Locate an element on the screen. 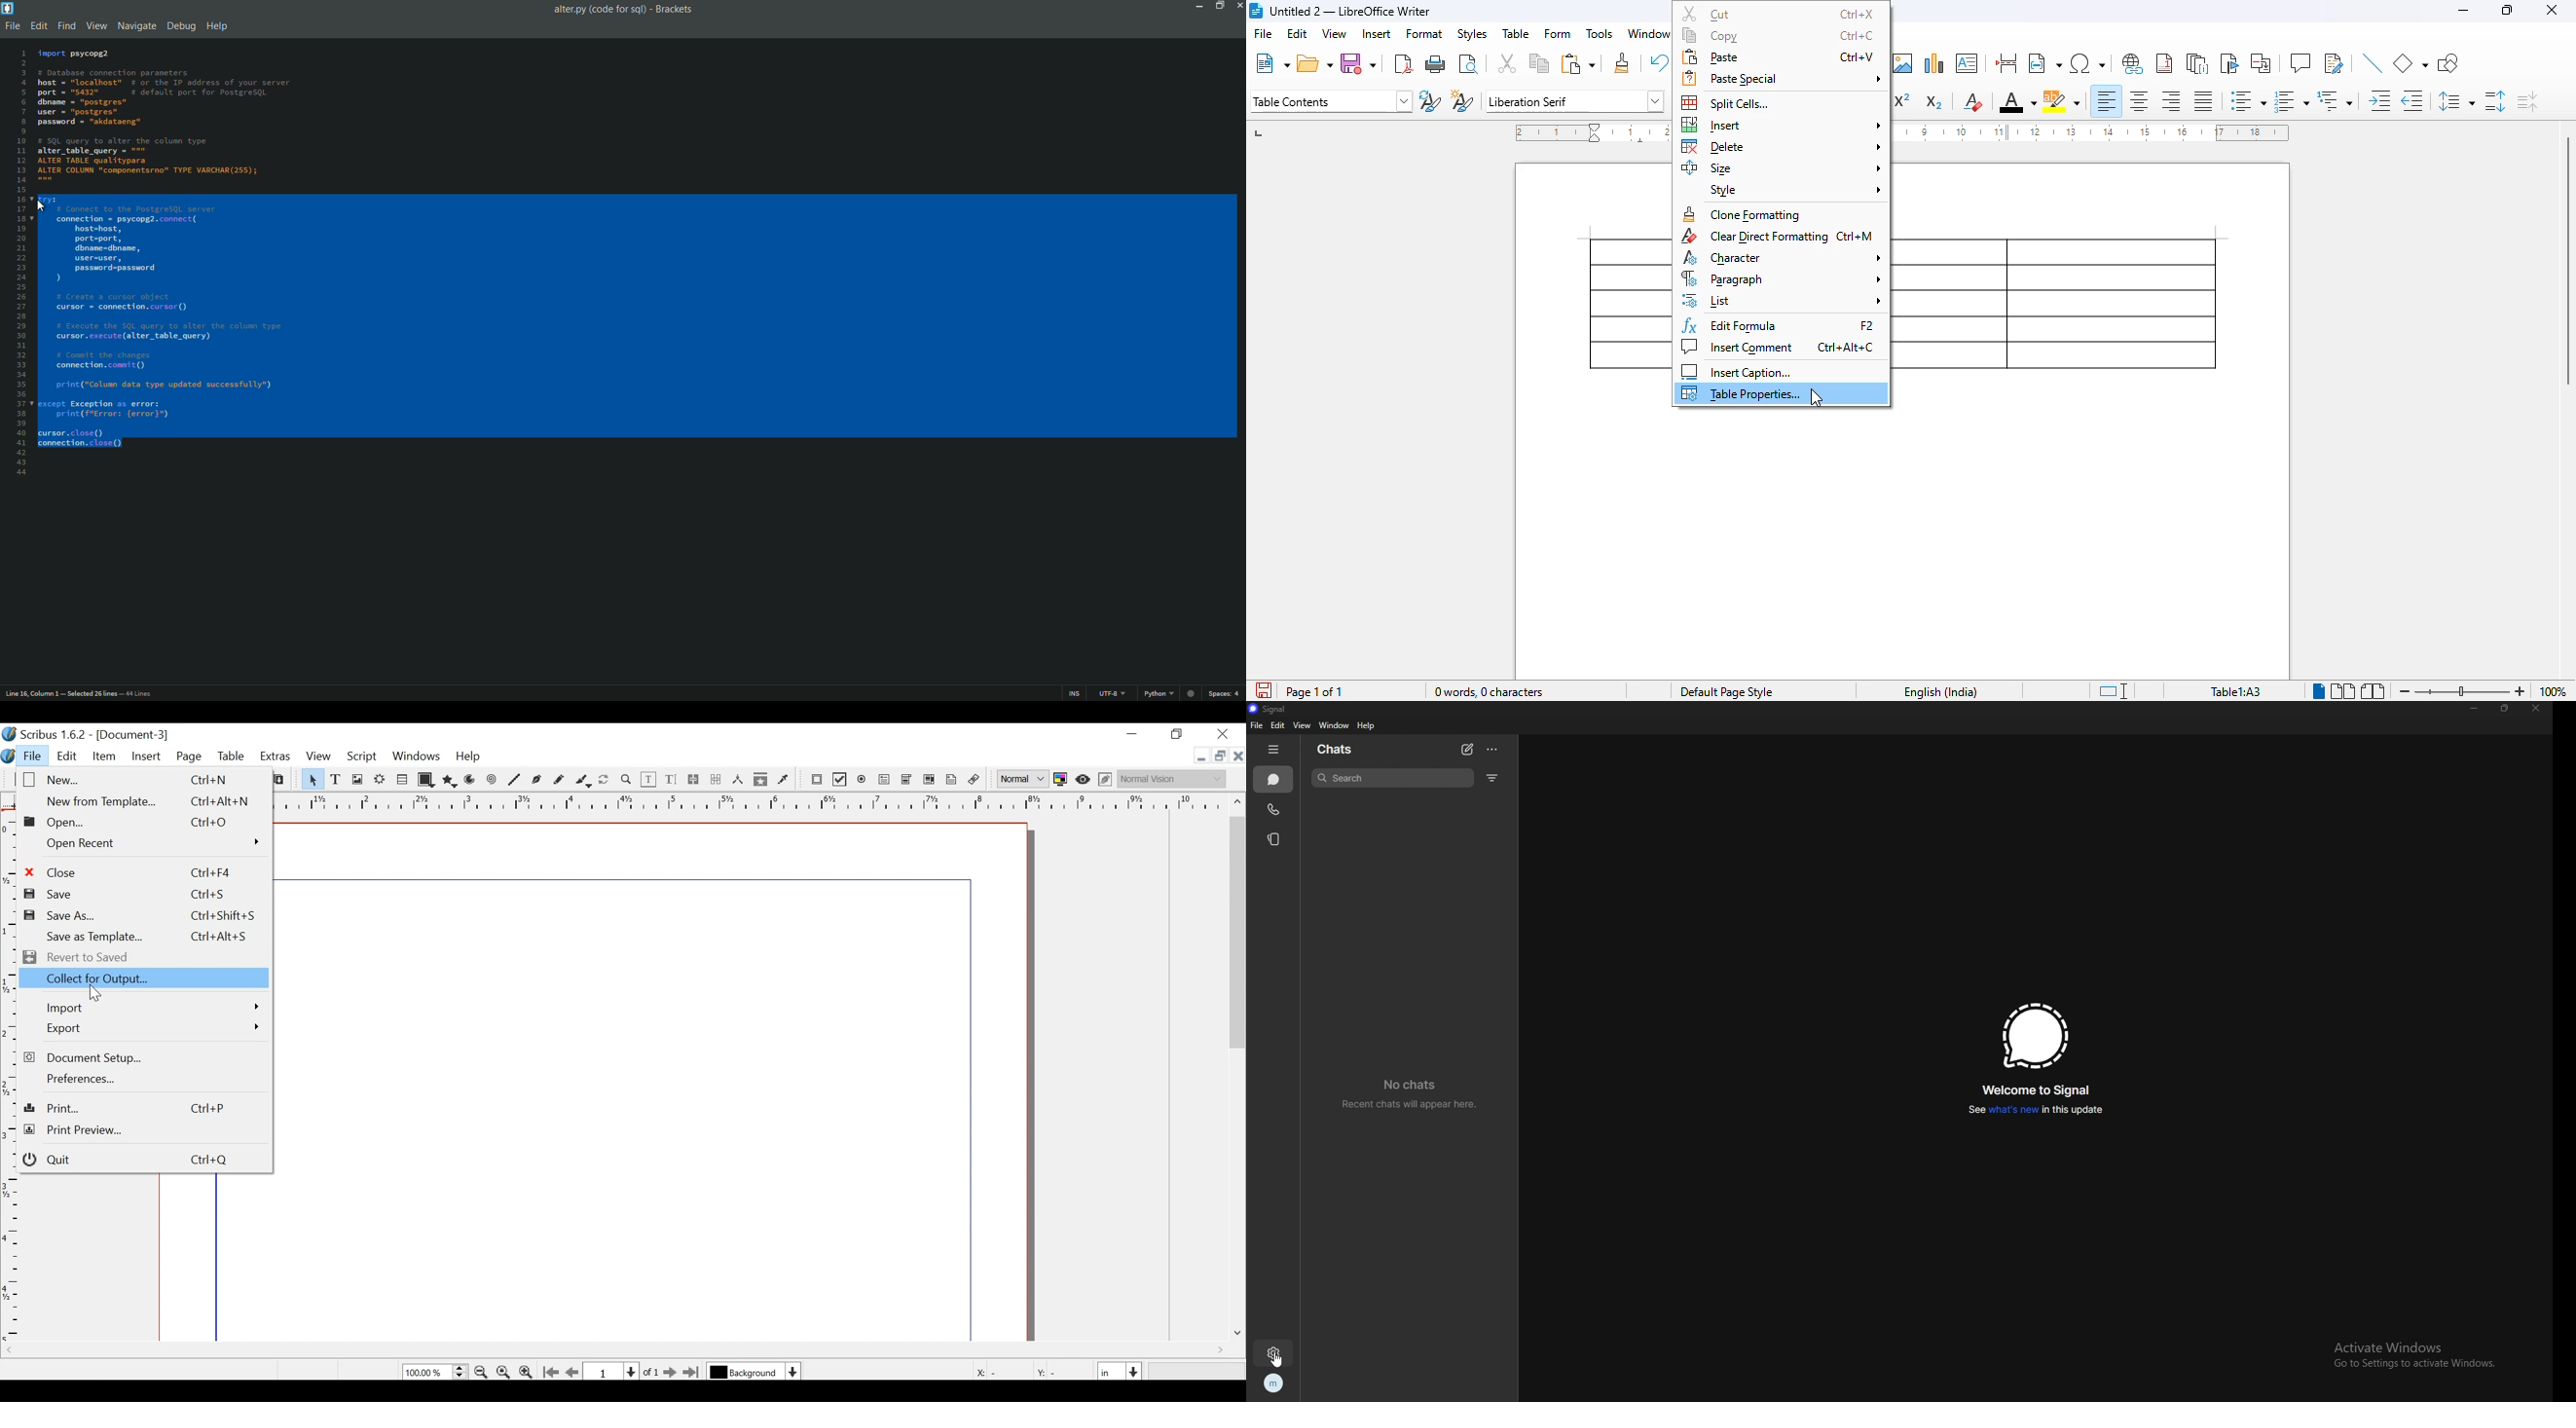   is located at coordinates (10, 1093).